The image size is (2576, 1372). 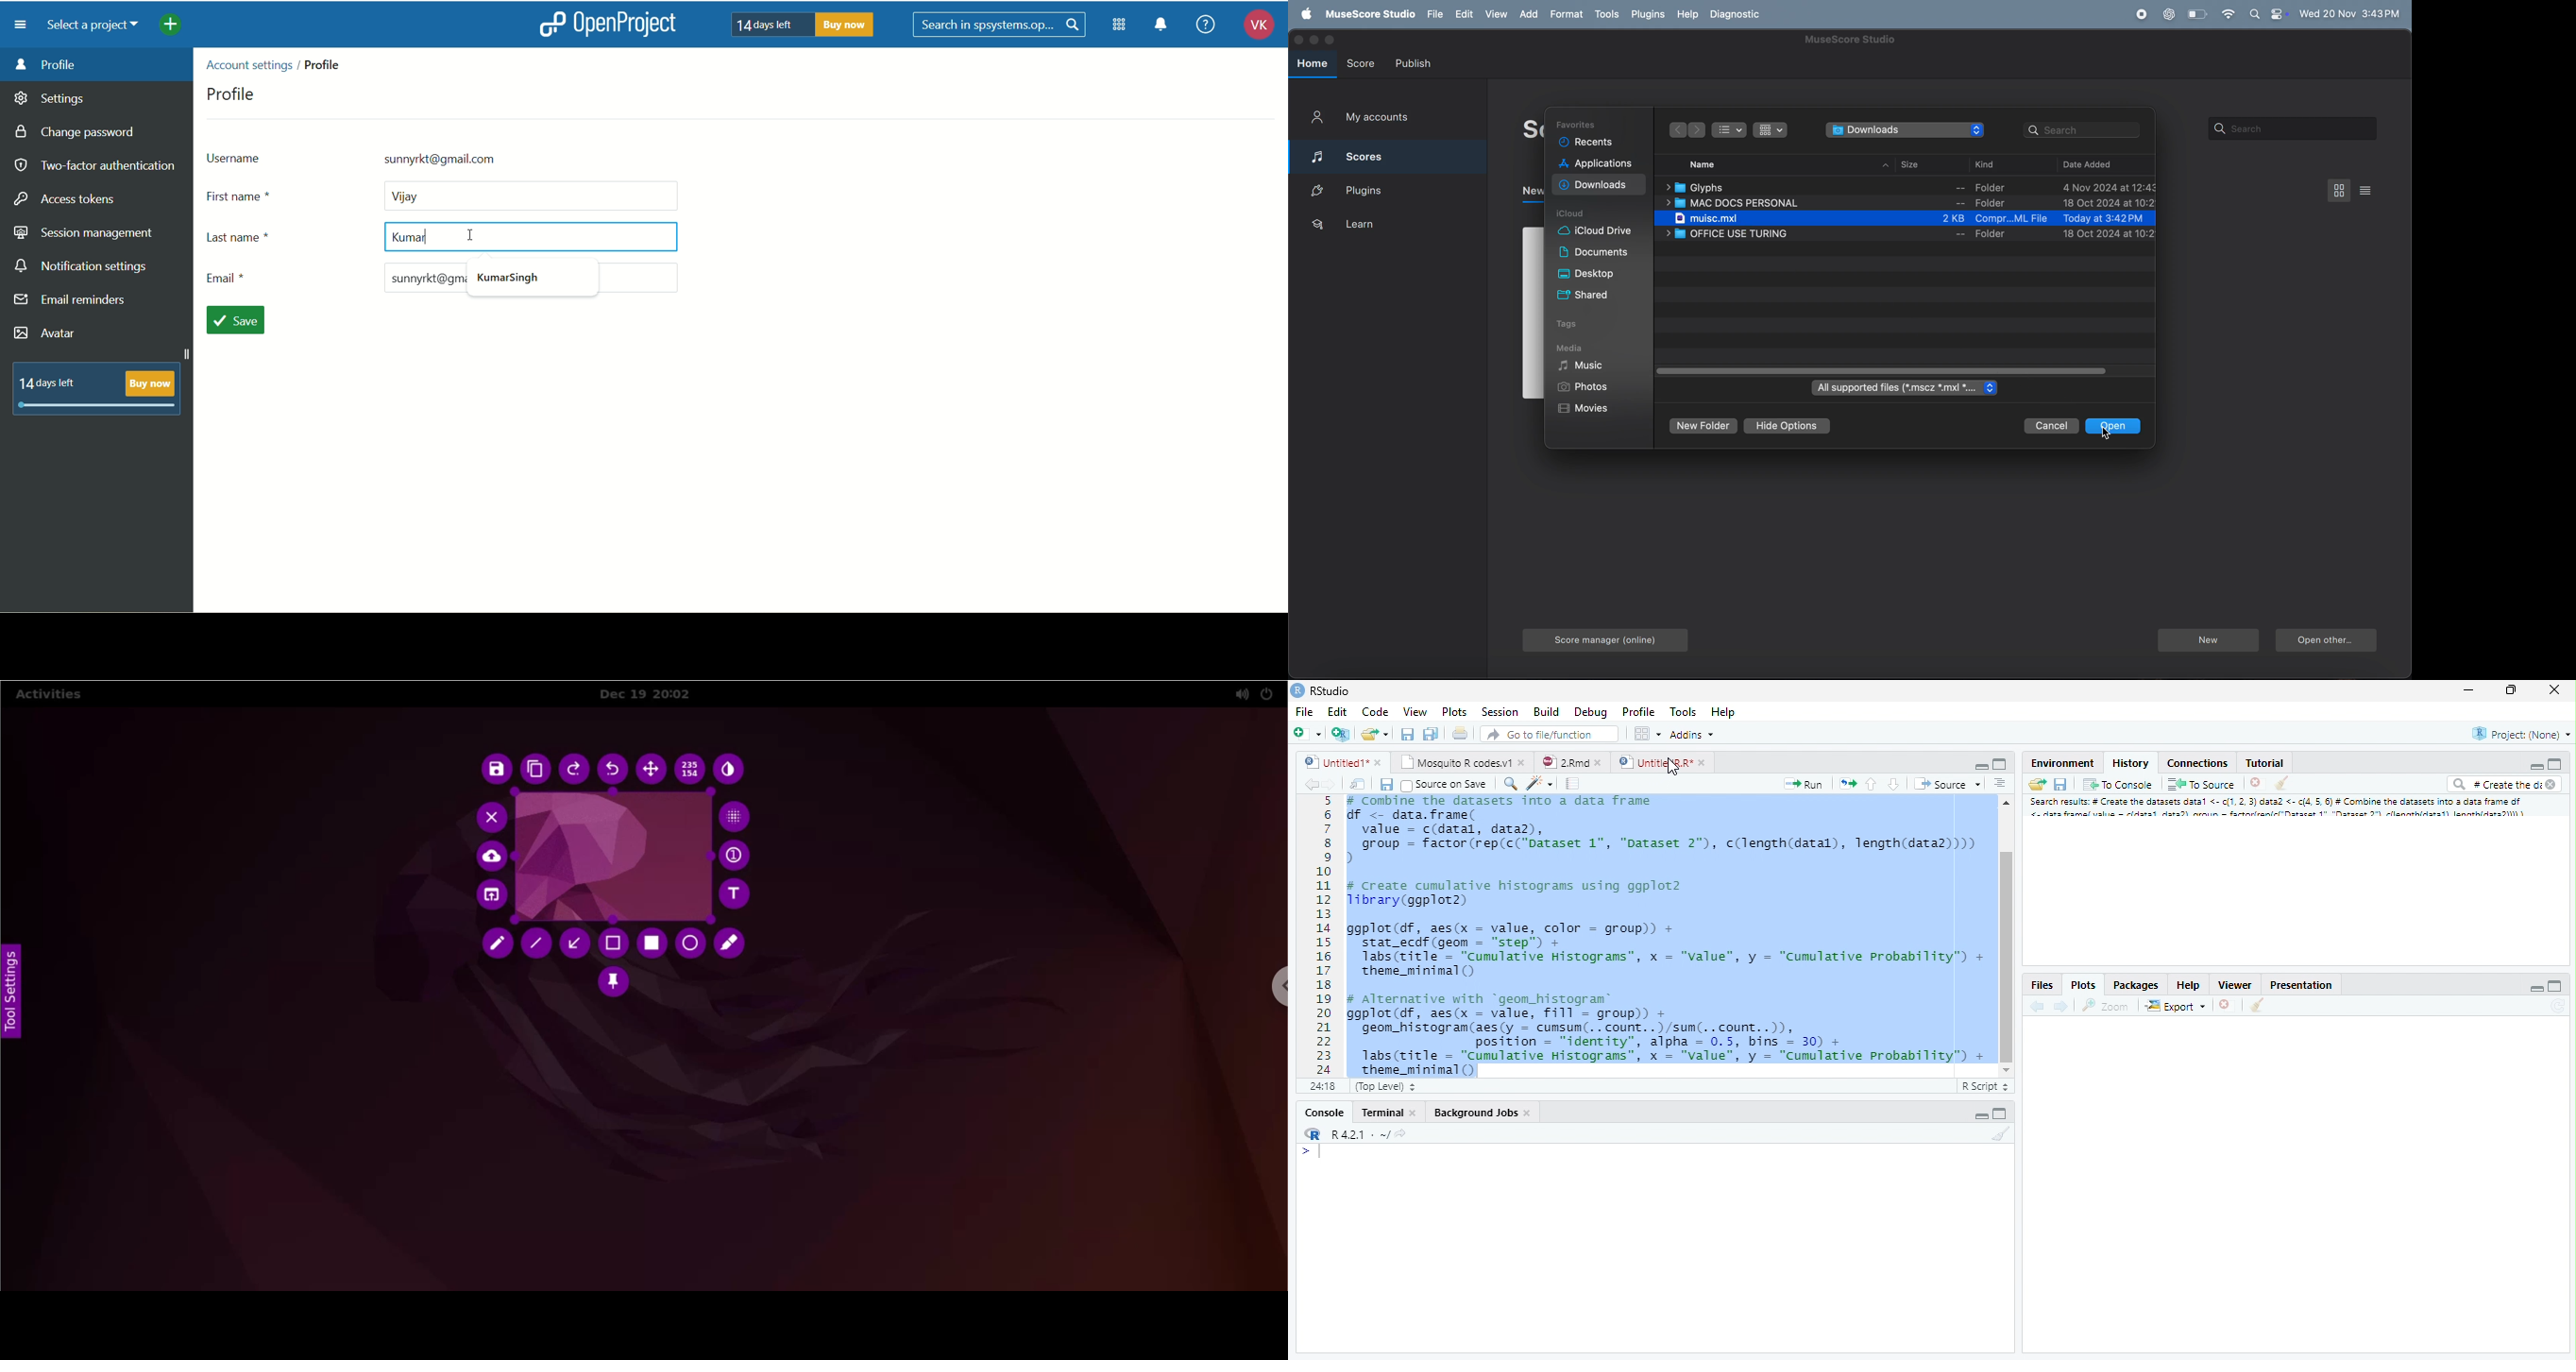 I want to click on Maximize, so click(x=2003, y=1114).